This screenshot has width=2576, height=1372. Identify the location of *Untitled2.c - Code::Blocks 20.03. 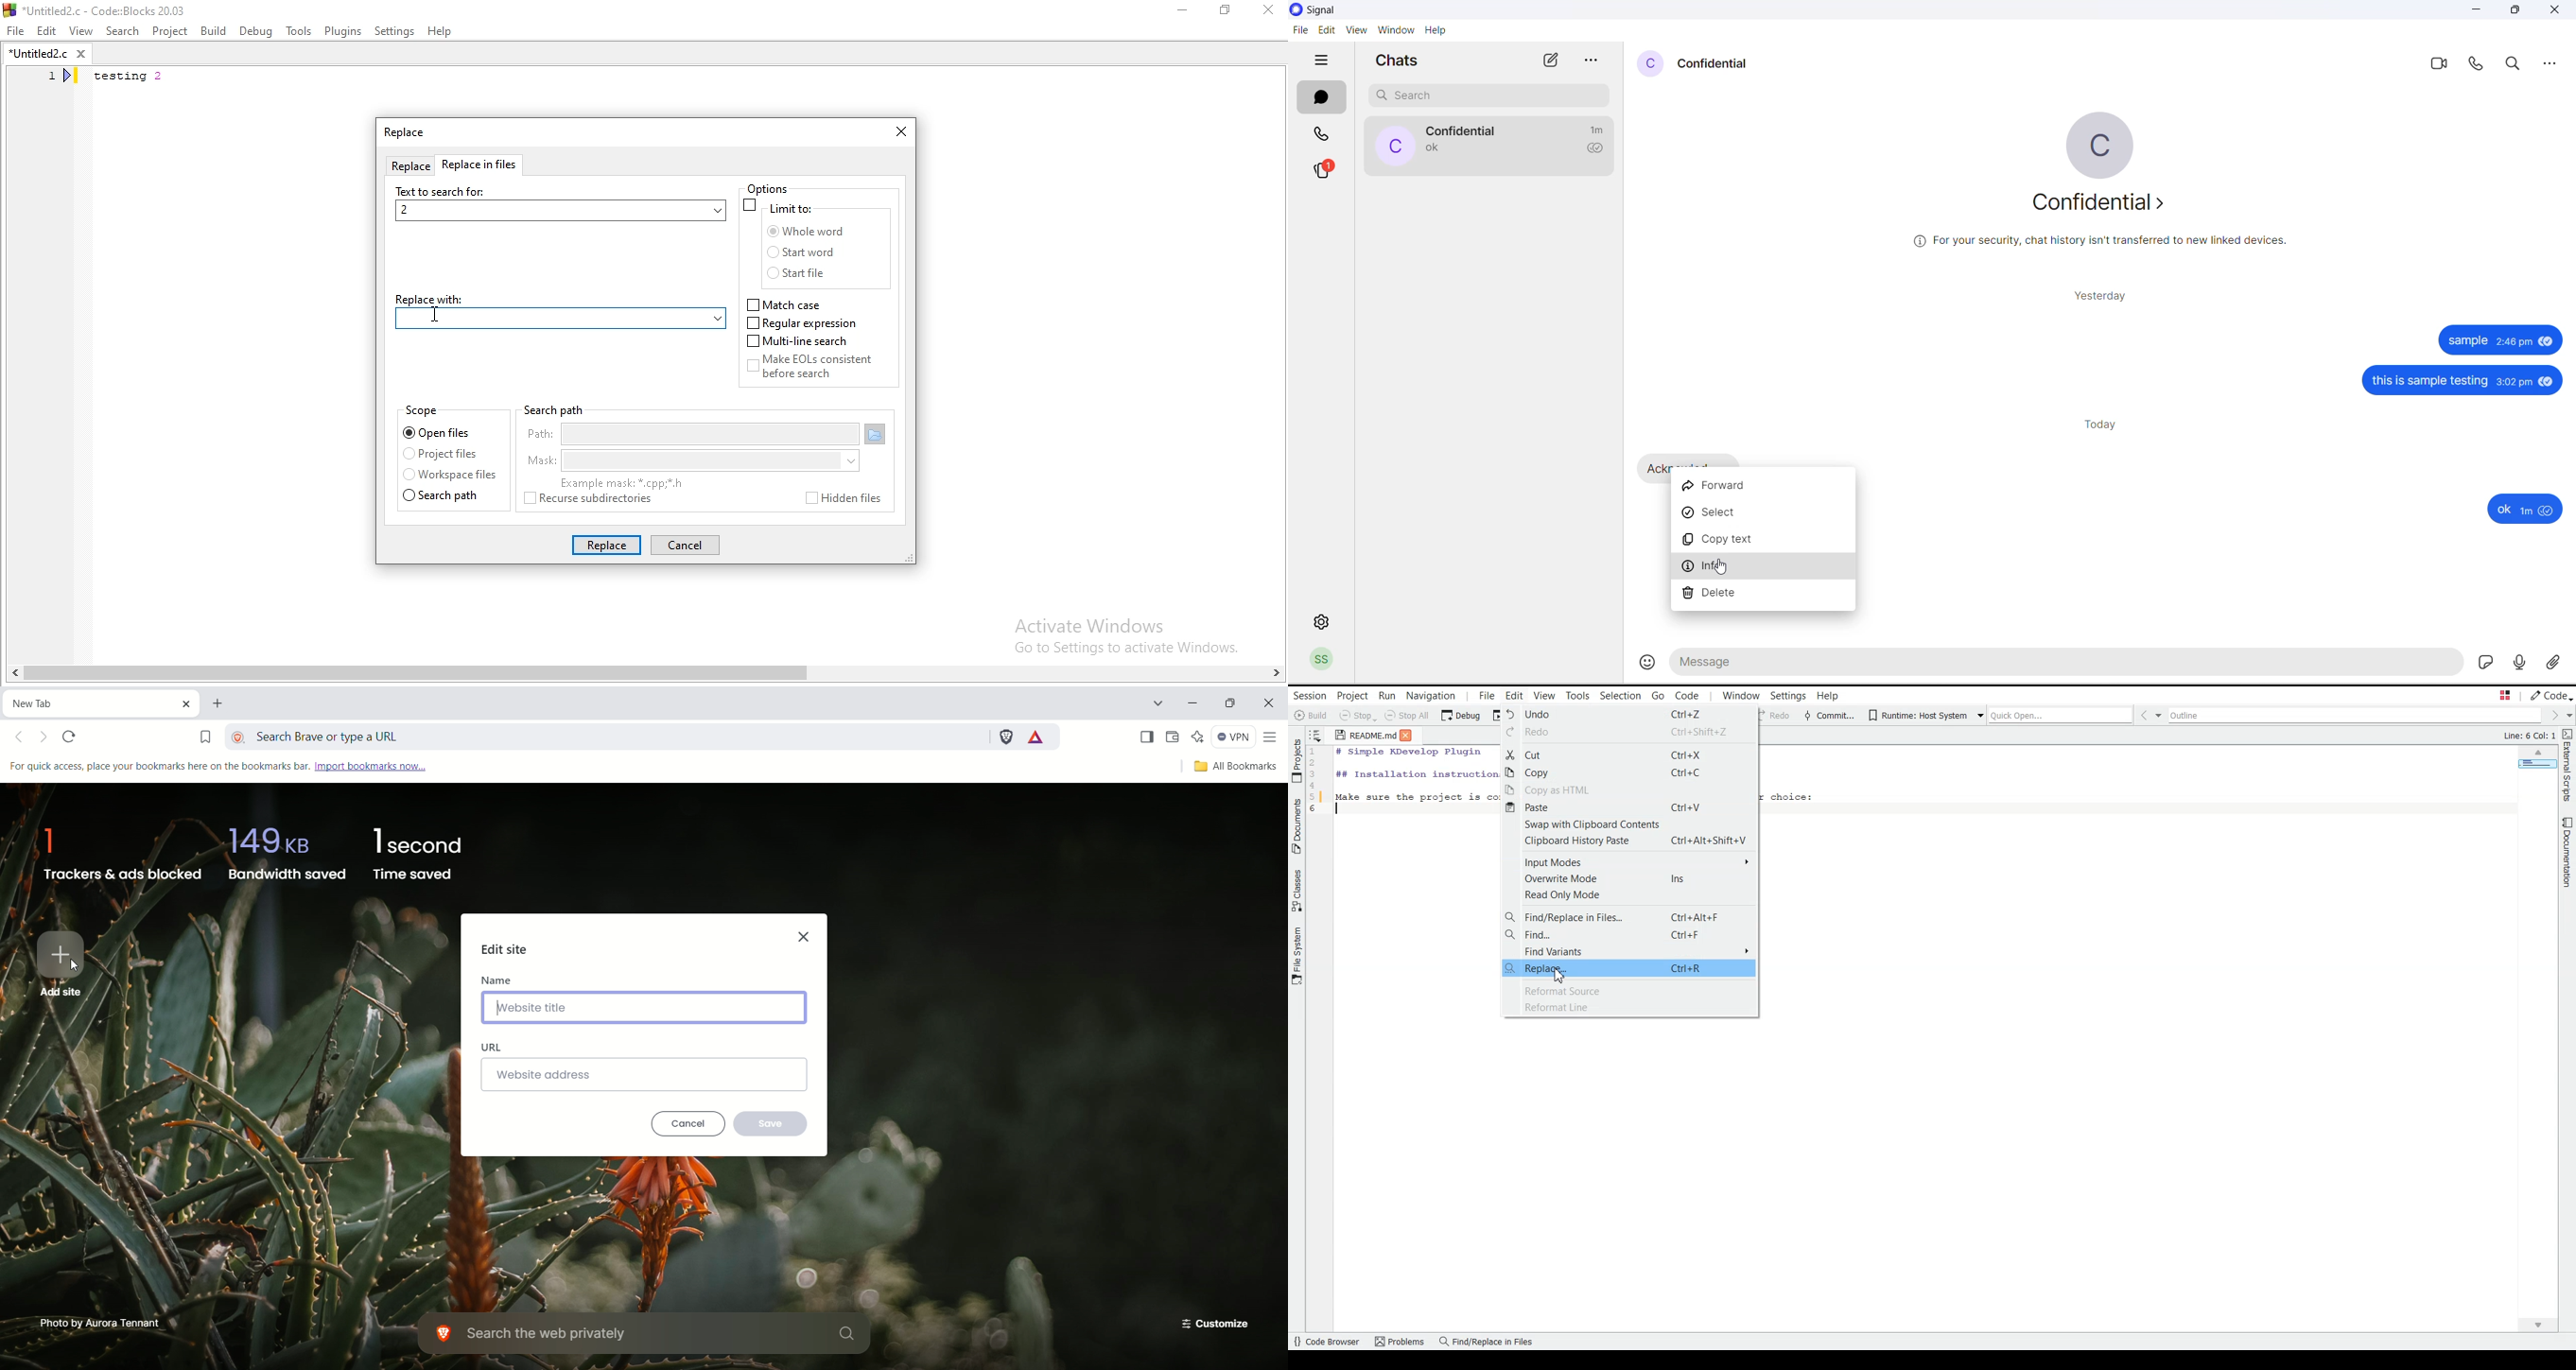
(114, 9).